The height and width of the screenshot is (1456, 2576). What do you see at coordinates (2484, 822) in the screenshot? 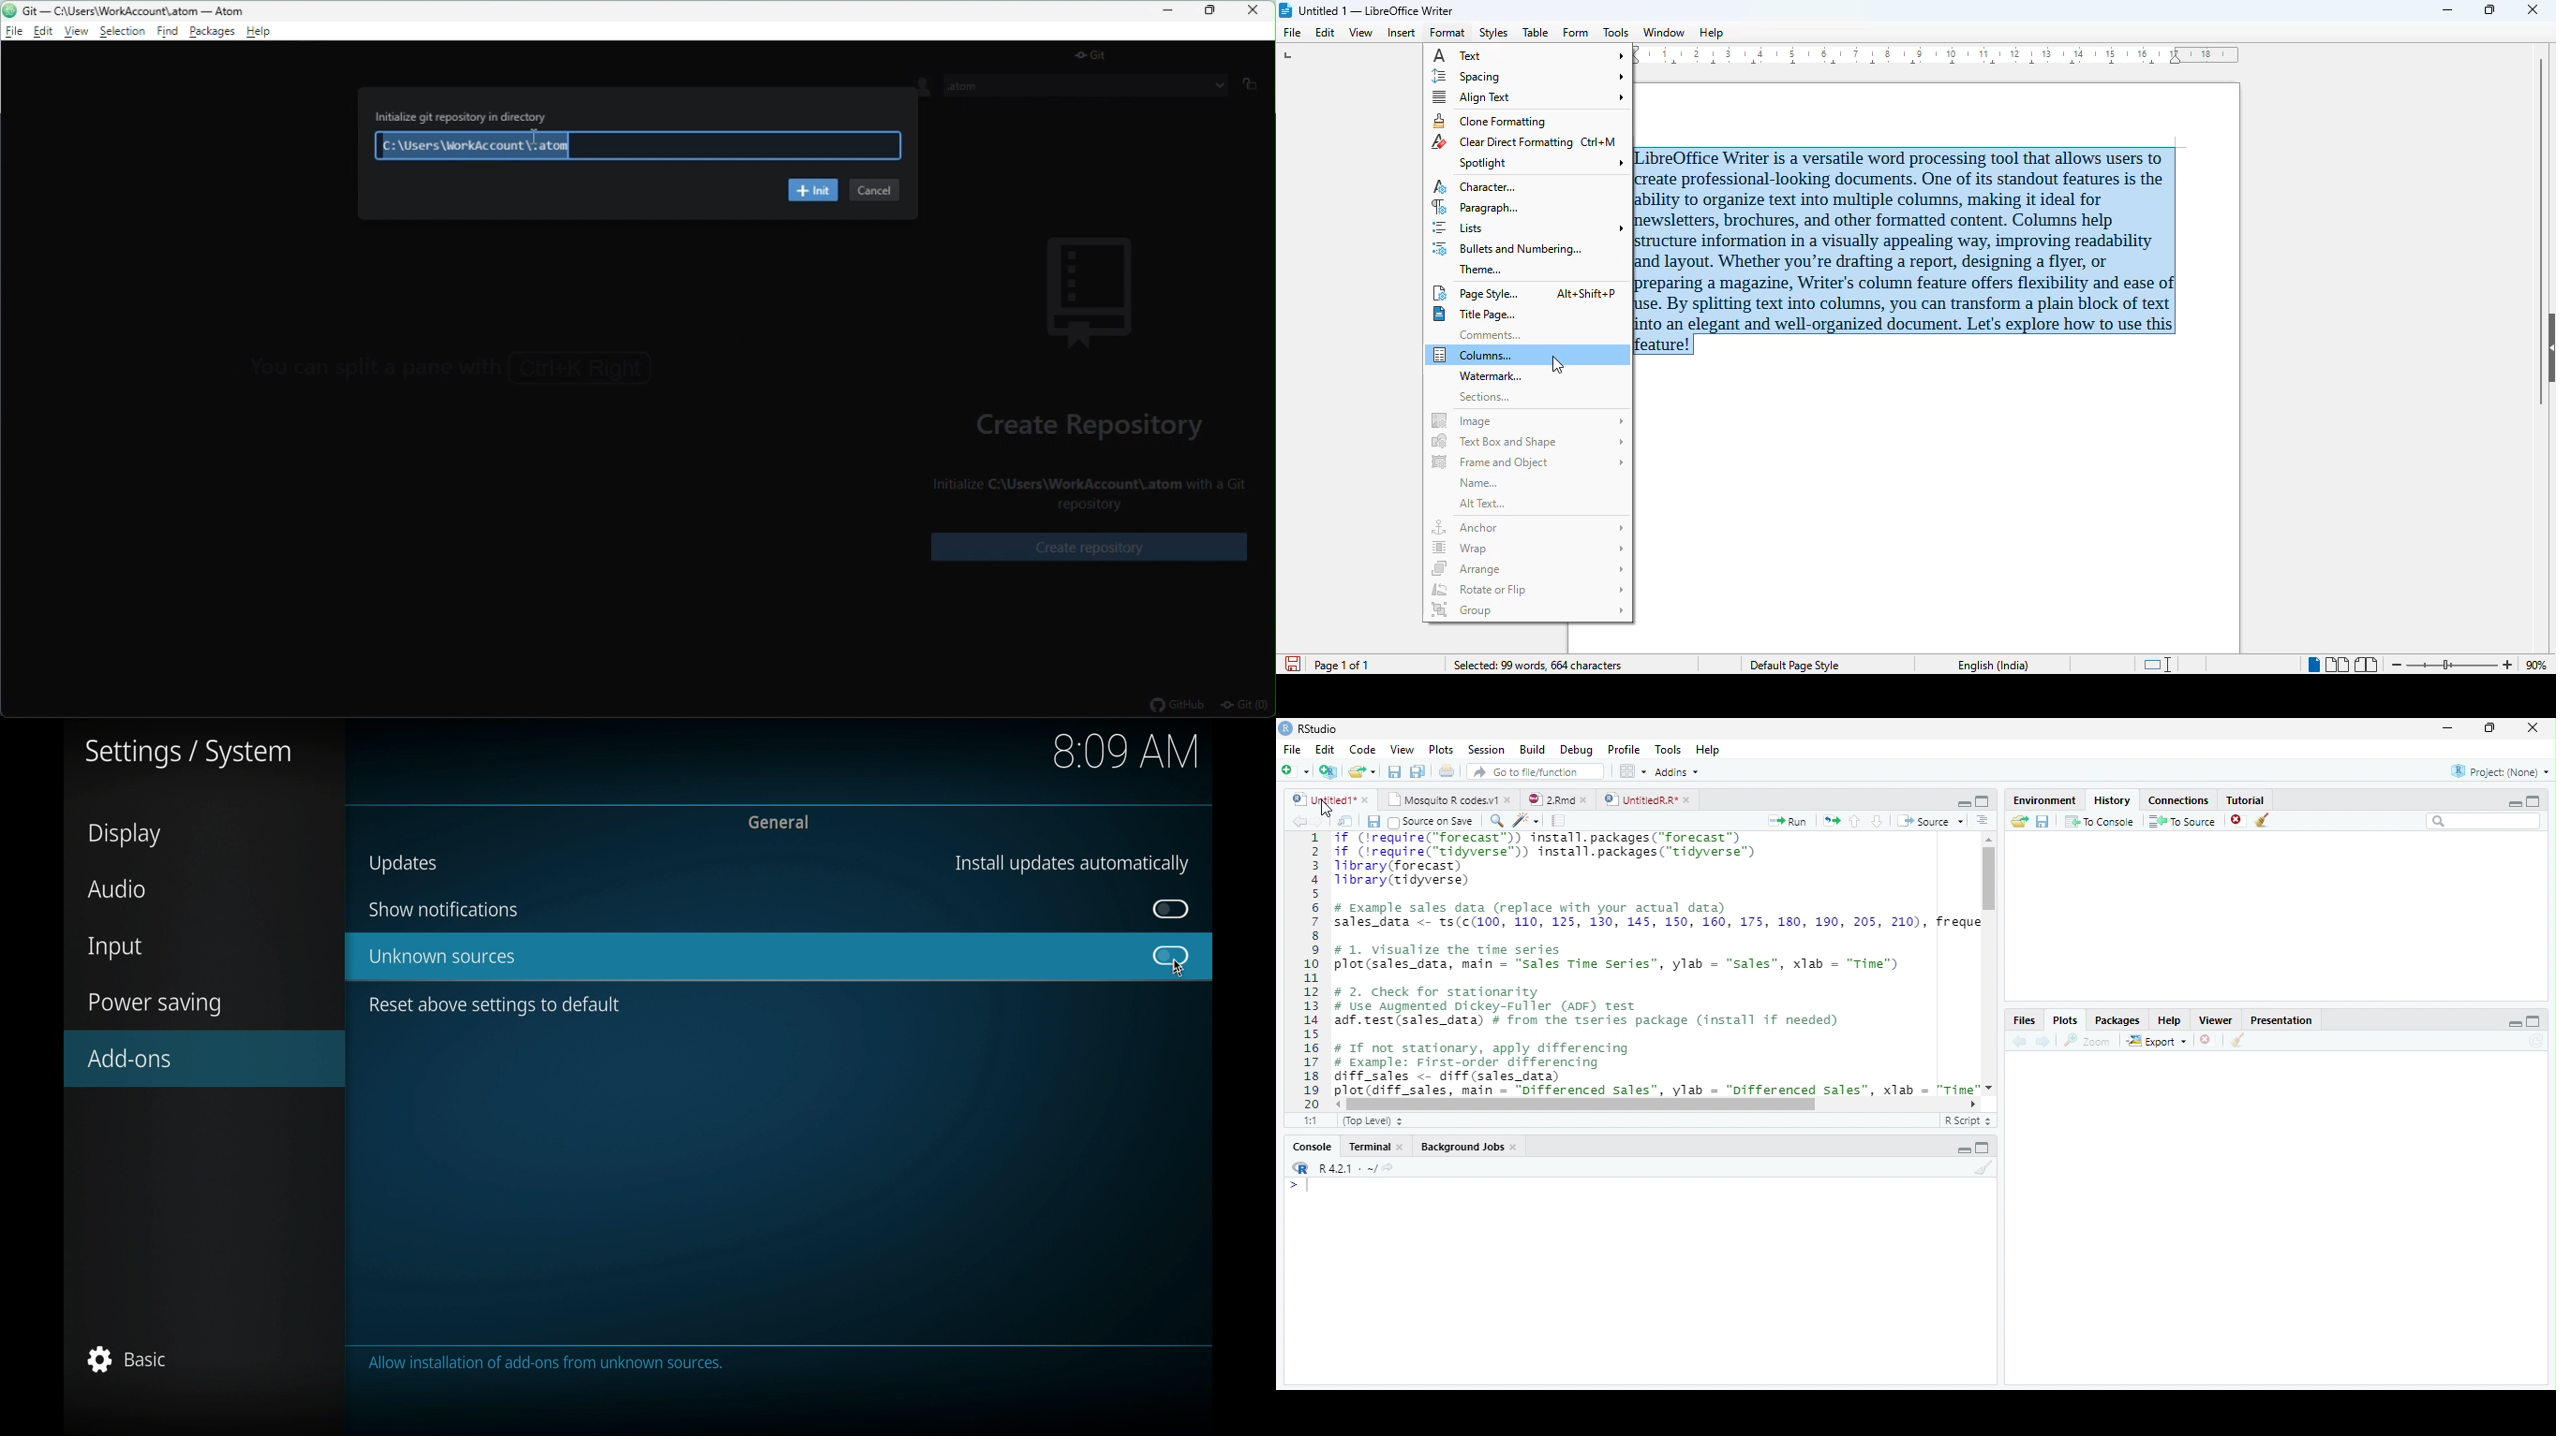
I see `Search` at bounding box center [2484, 822].